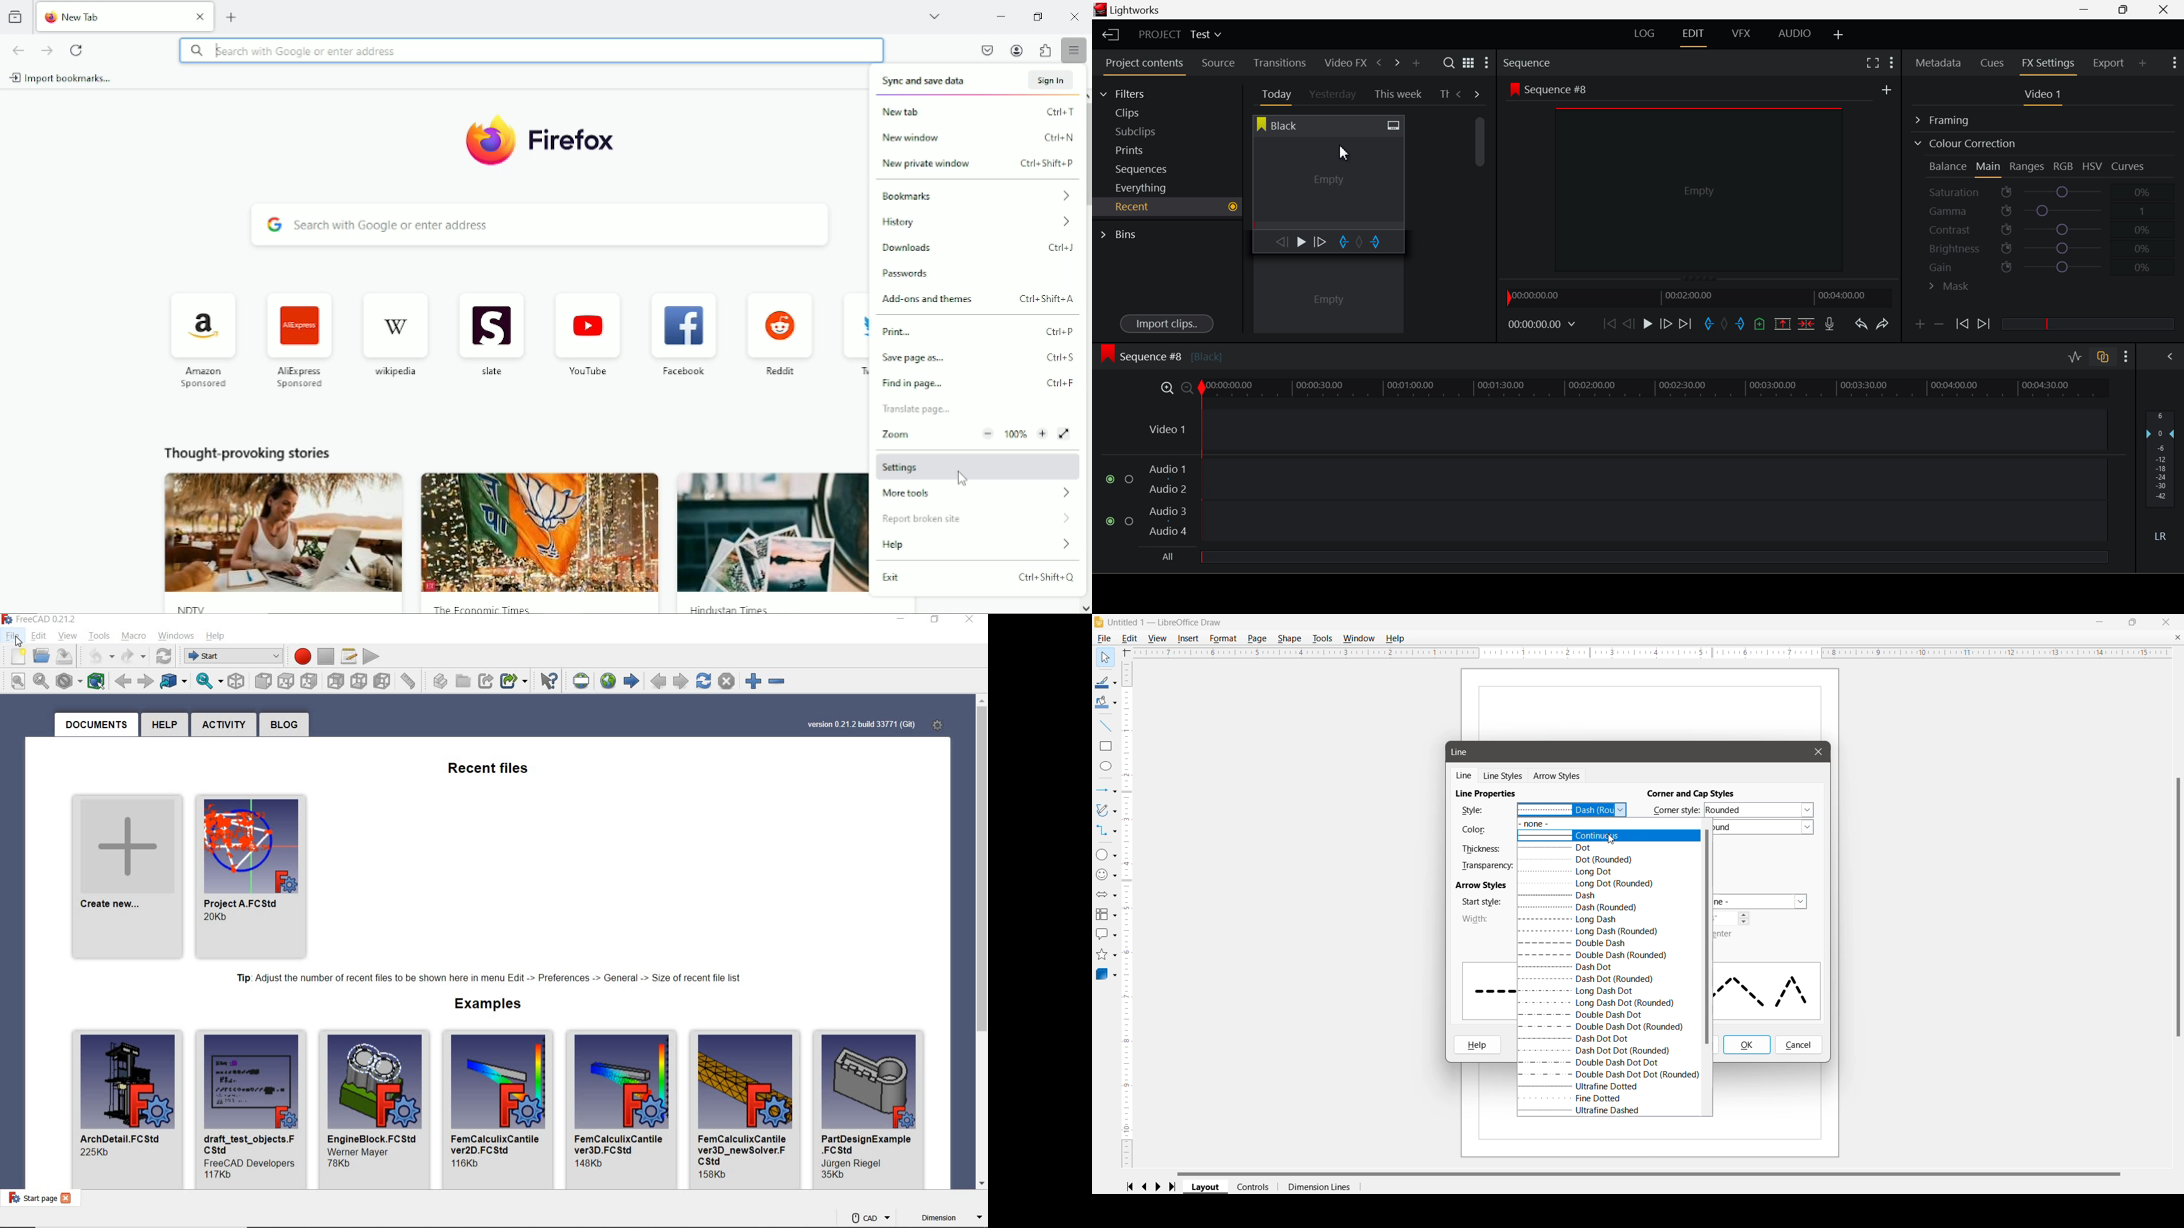 Image resolution: width=2184 pixels, height=1232 pixels. What do you see at coordinates (2110, 63) in the screenshot?
I see `Export Panel` at bounding box center [2110, 63].